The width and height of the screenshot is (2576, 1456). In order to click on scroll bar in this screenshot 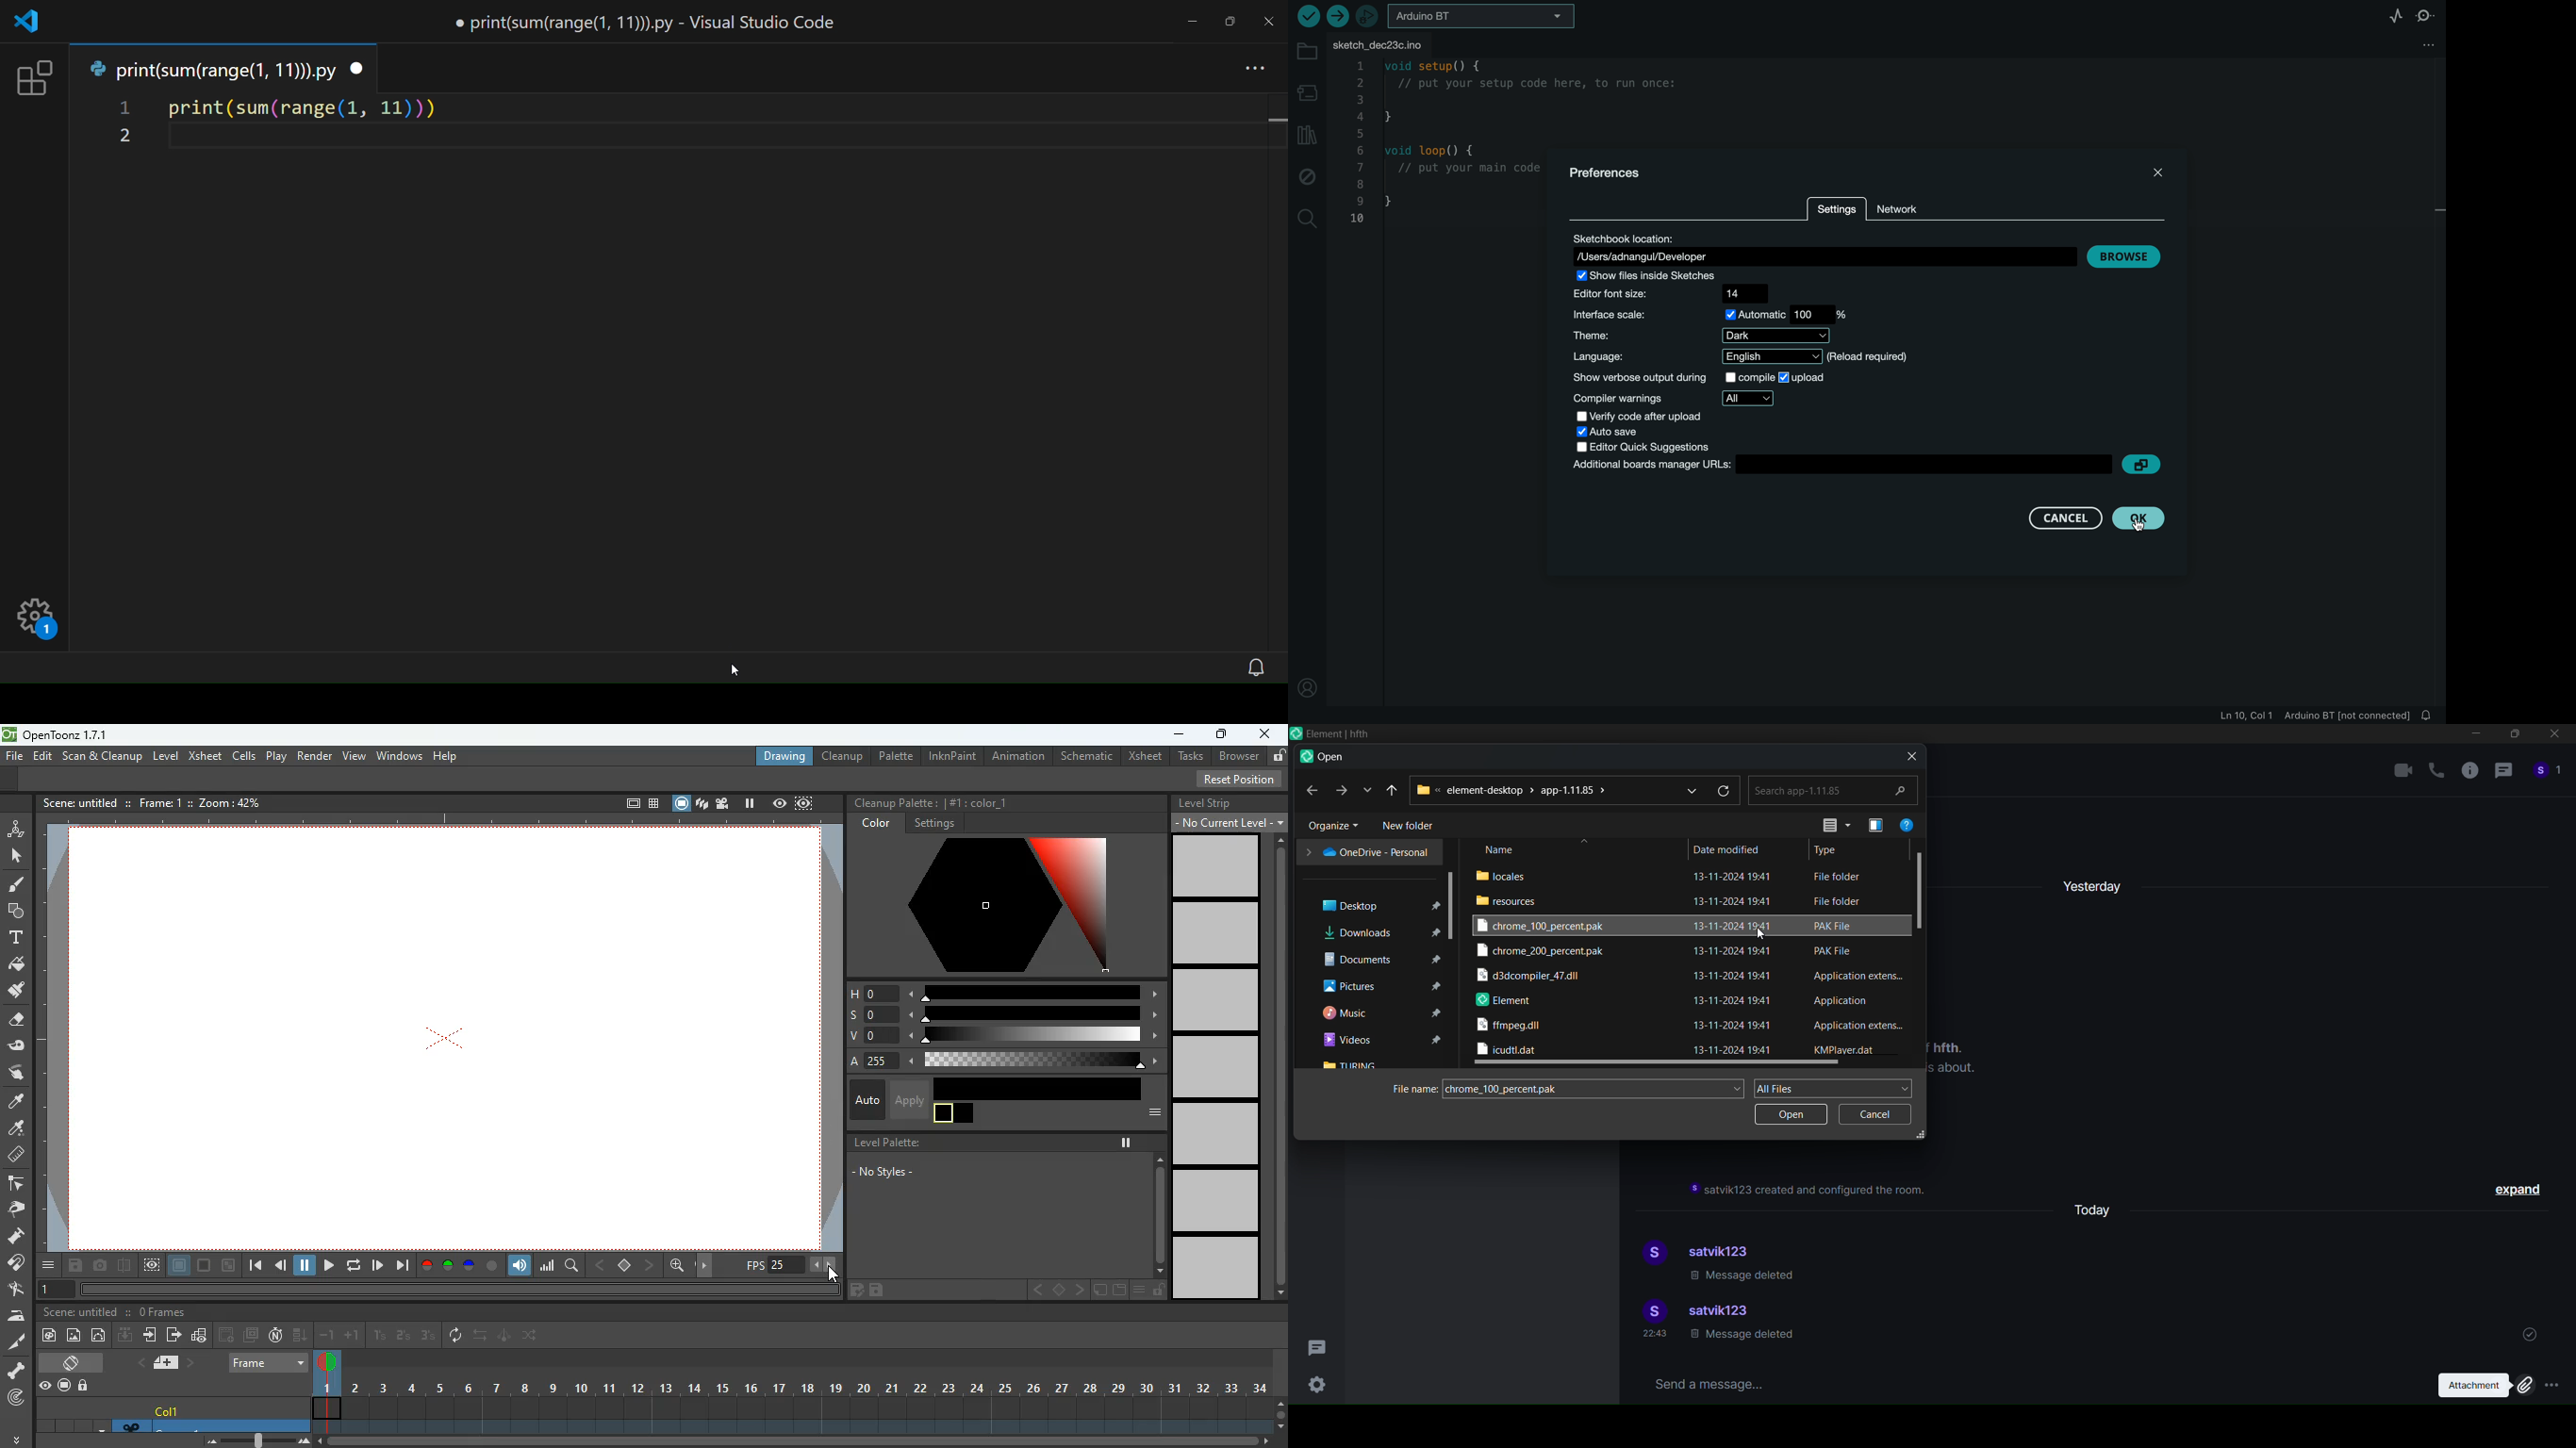, I will do `click(1453, 904)`.